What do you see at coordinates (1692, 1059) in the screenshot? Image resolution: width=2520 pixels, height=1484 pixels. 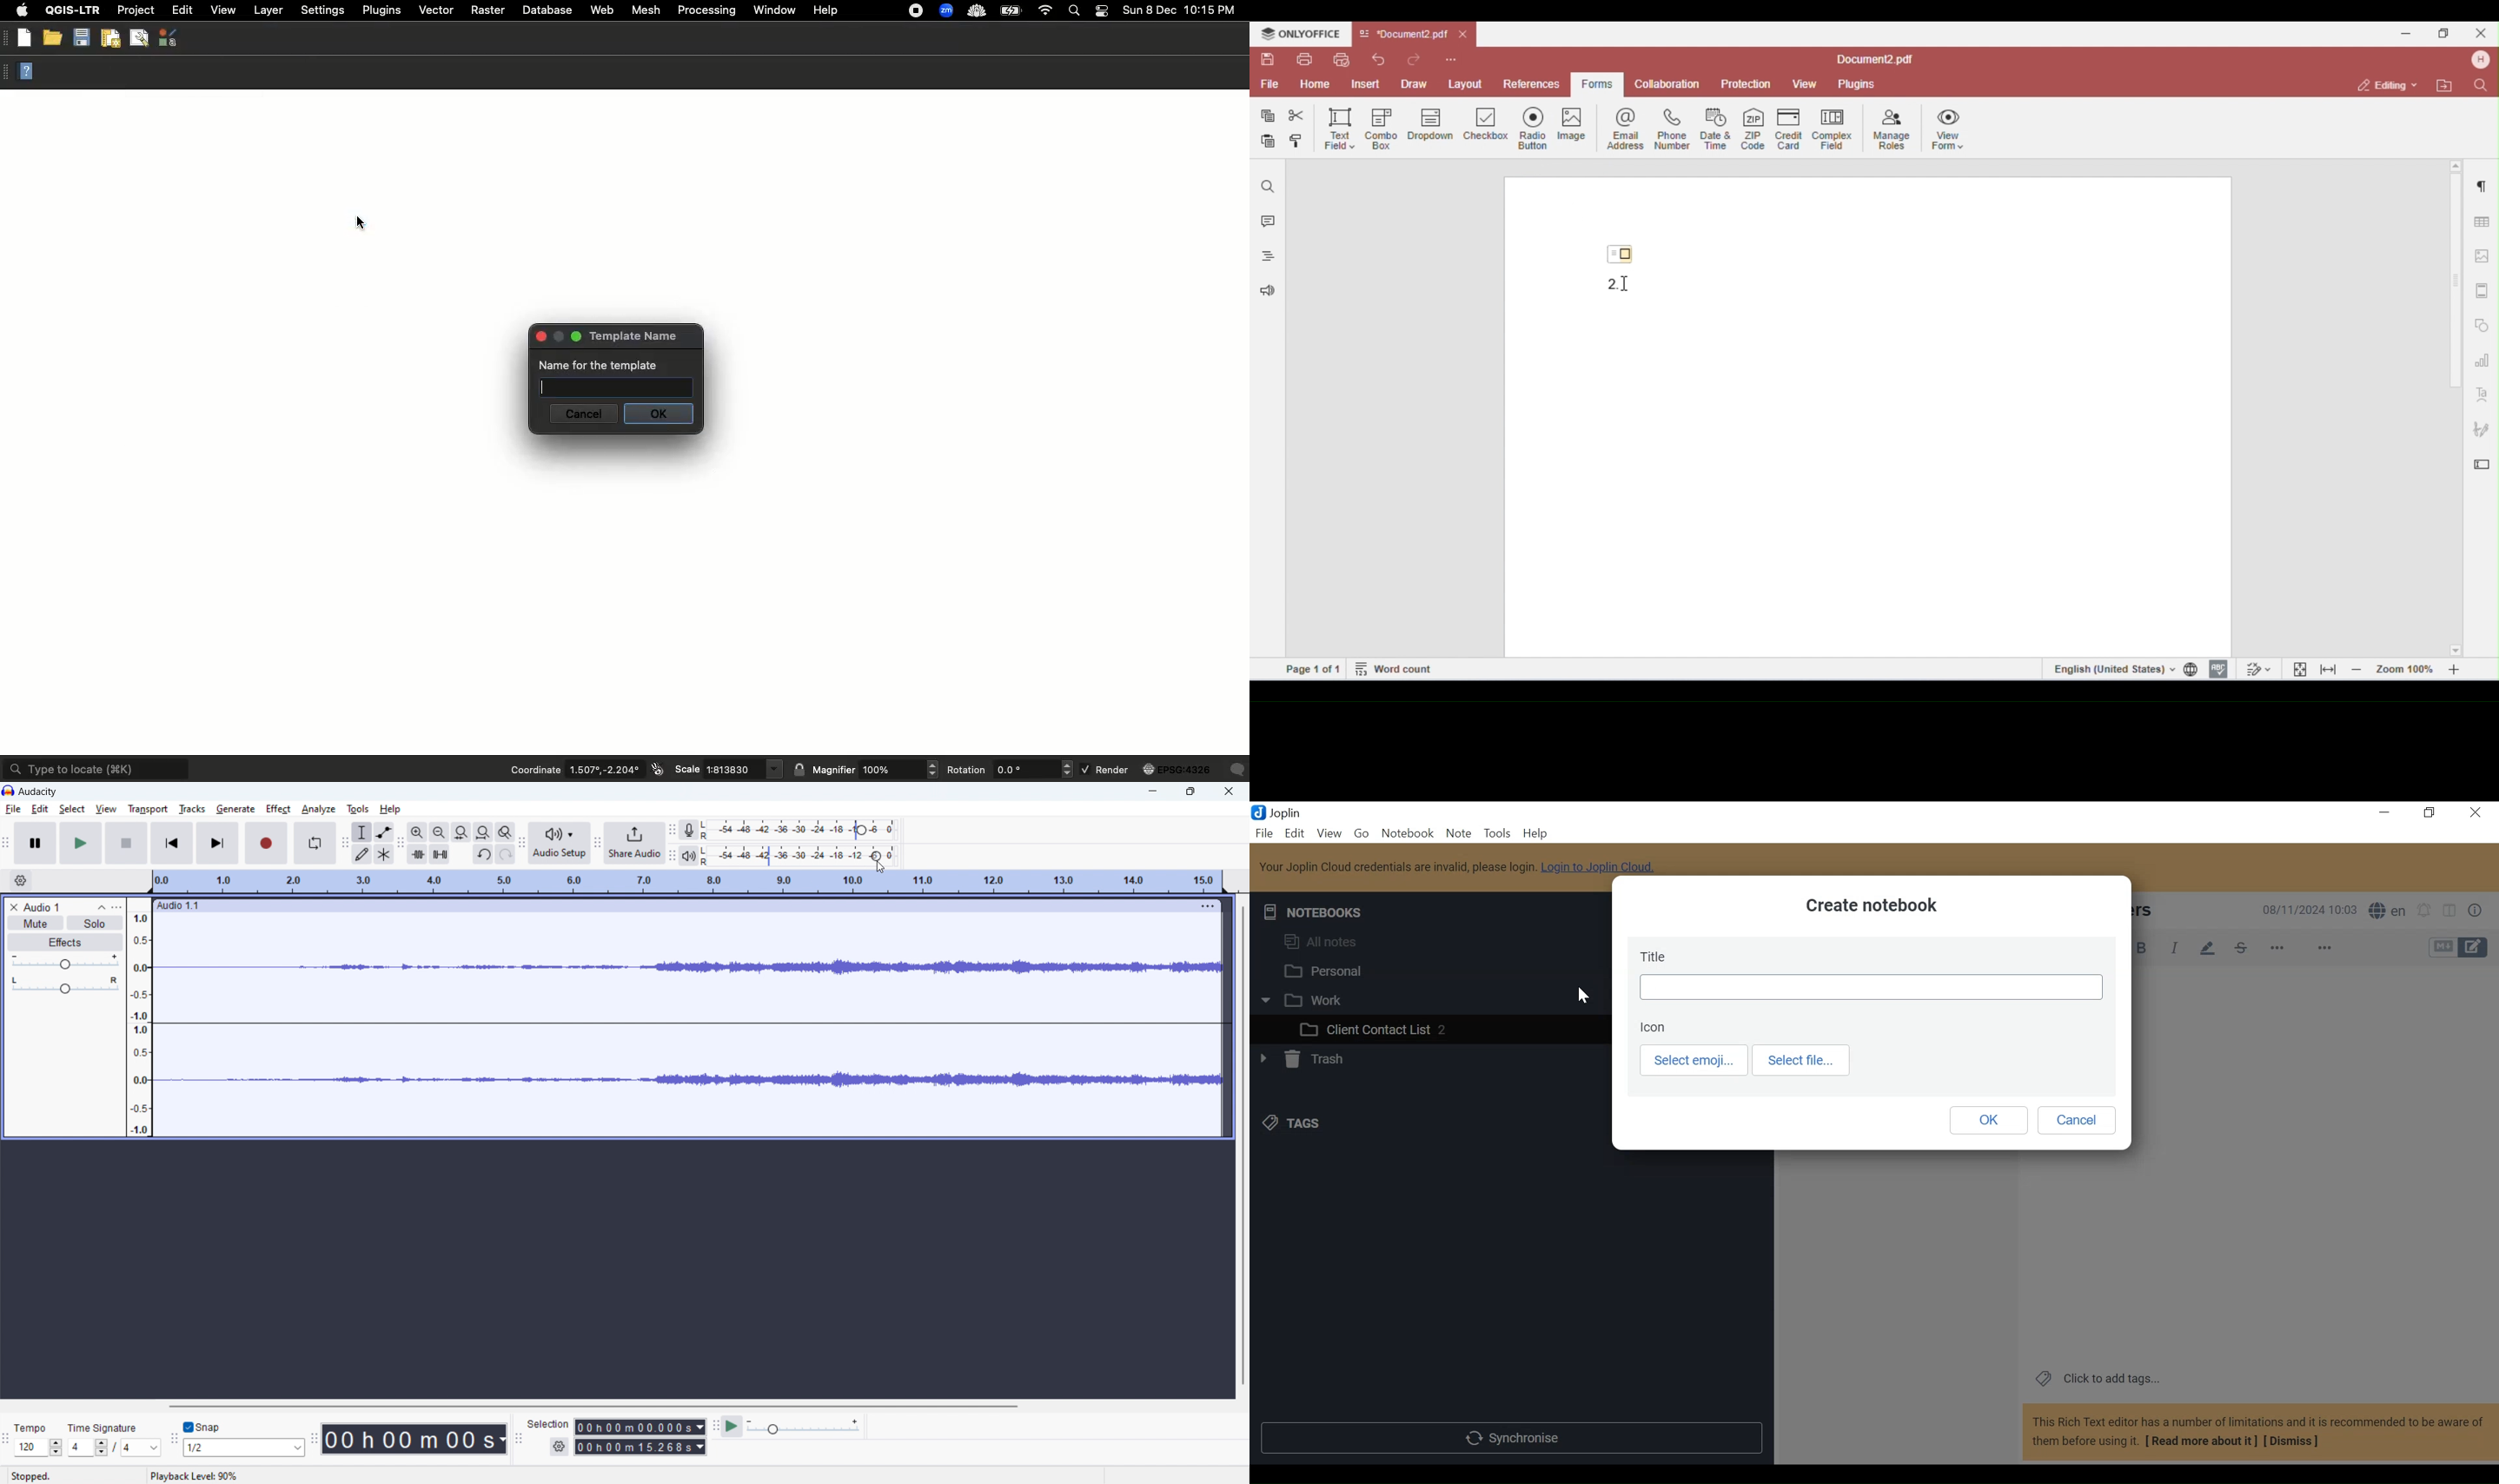 I see `Select emoji` at bounding box center [1692, 1059].